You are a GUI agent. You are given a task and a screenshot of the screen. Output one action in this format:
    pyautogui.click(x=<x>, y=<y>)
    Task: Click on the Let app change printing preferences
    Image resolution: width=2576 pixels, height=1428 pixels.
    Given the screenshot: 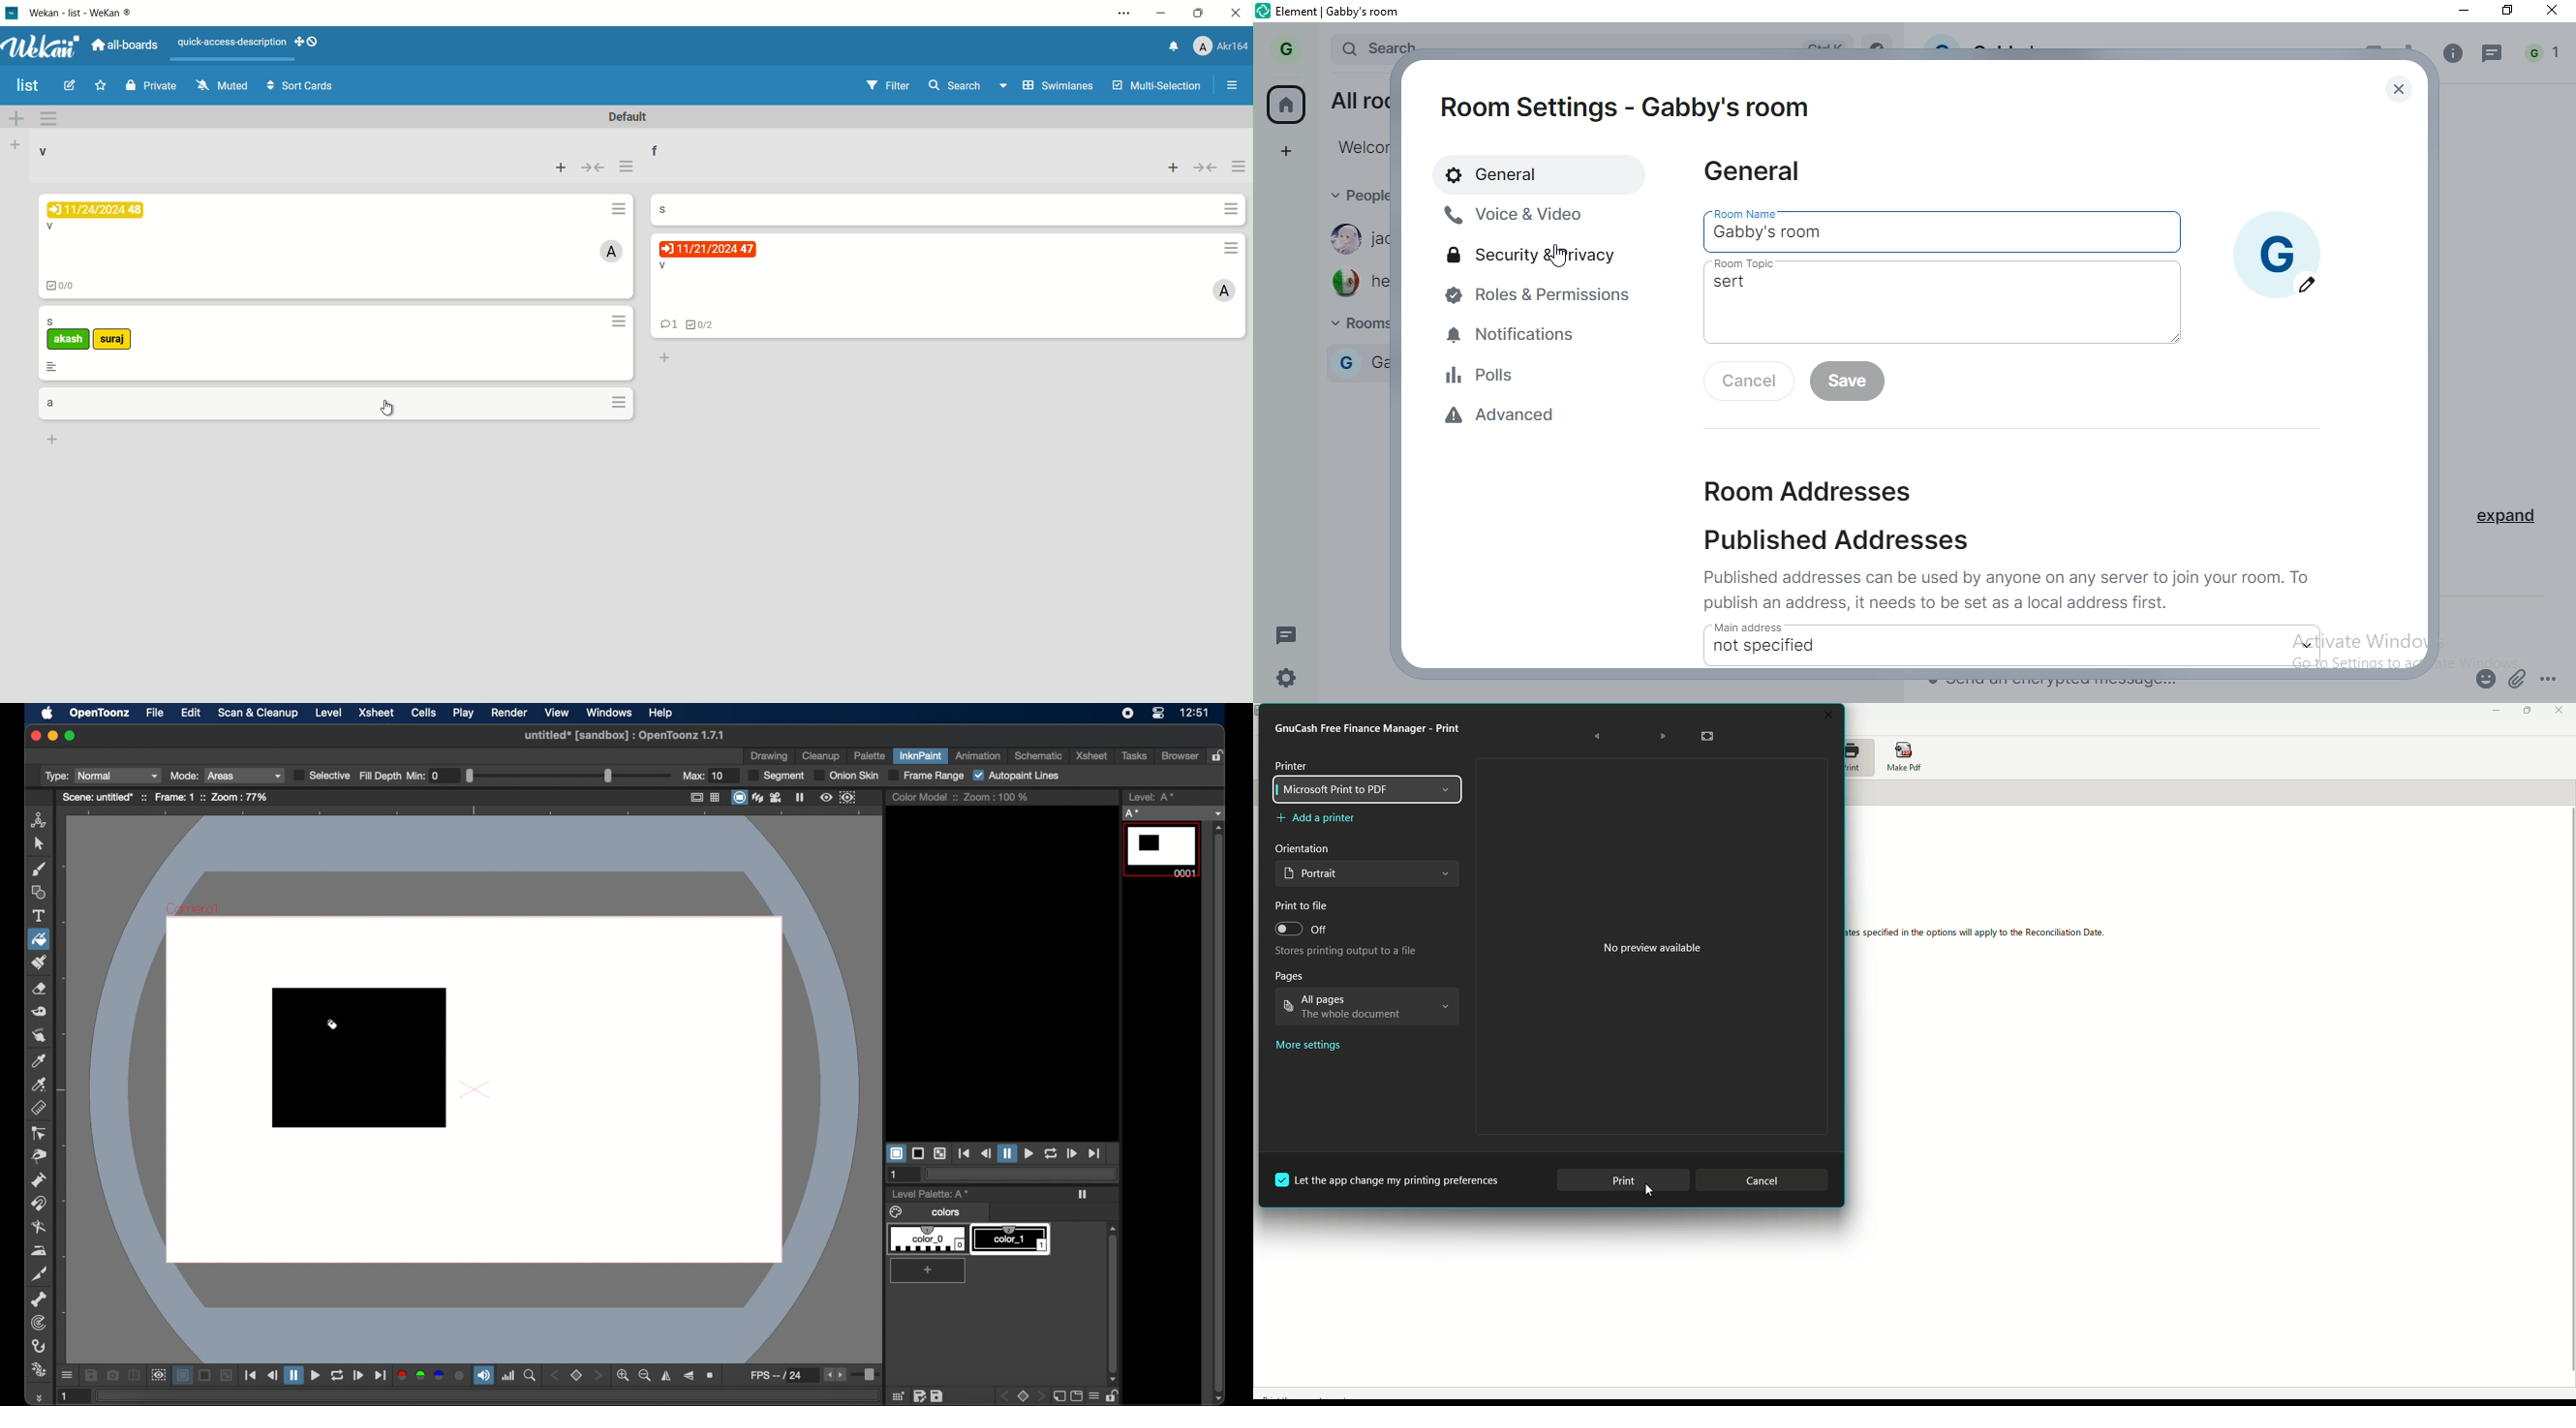 What is the action you would take?
    pyautogui.click(x=1390, y=1180)
    